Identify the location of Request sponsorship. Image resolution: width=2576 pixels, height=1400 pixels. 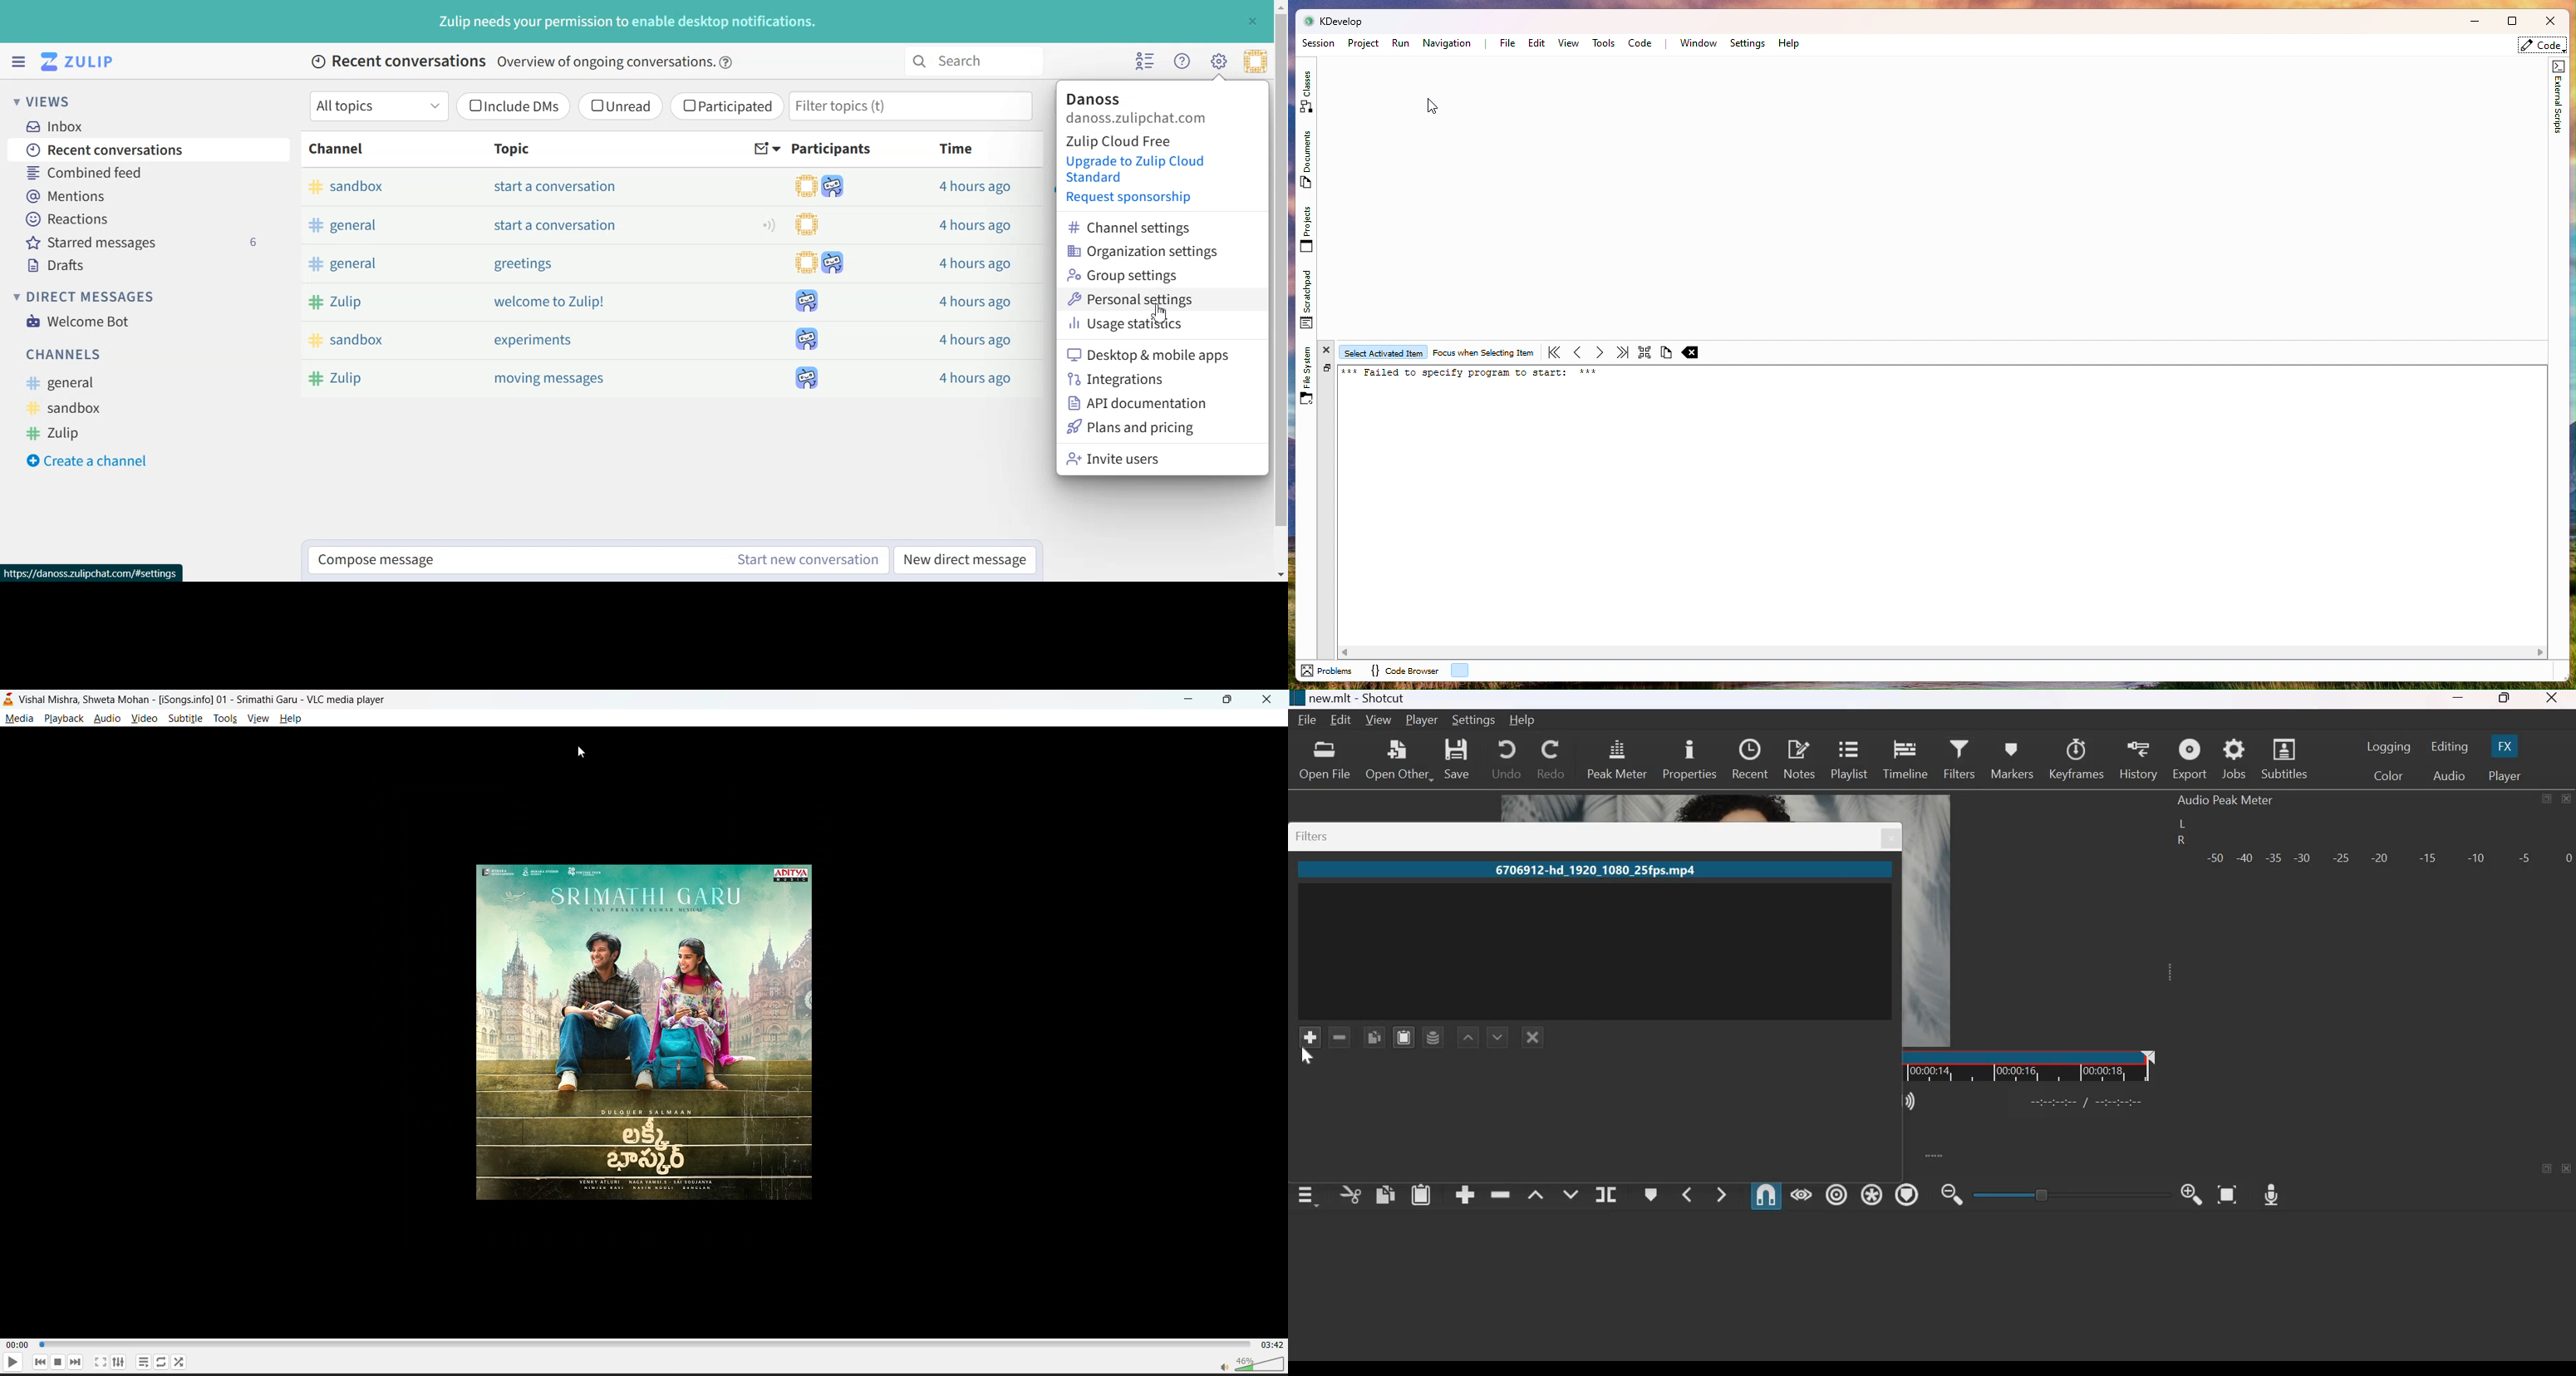
(1125, 197).